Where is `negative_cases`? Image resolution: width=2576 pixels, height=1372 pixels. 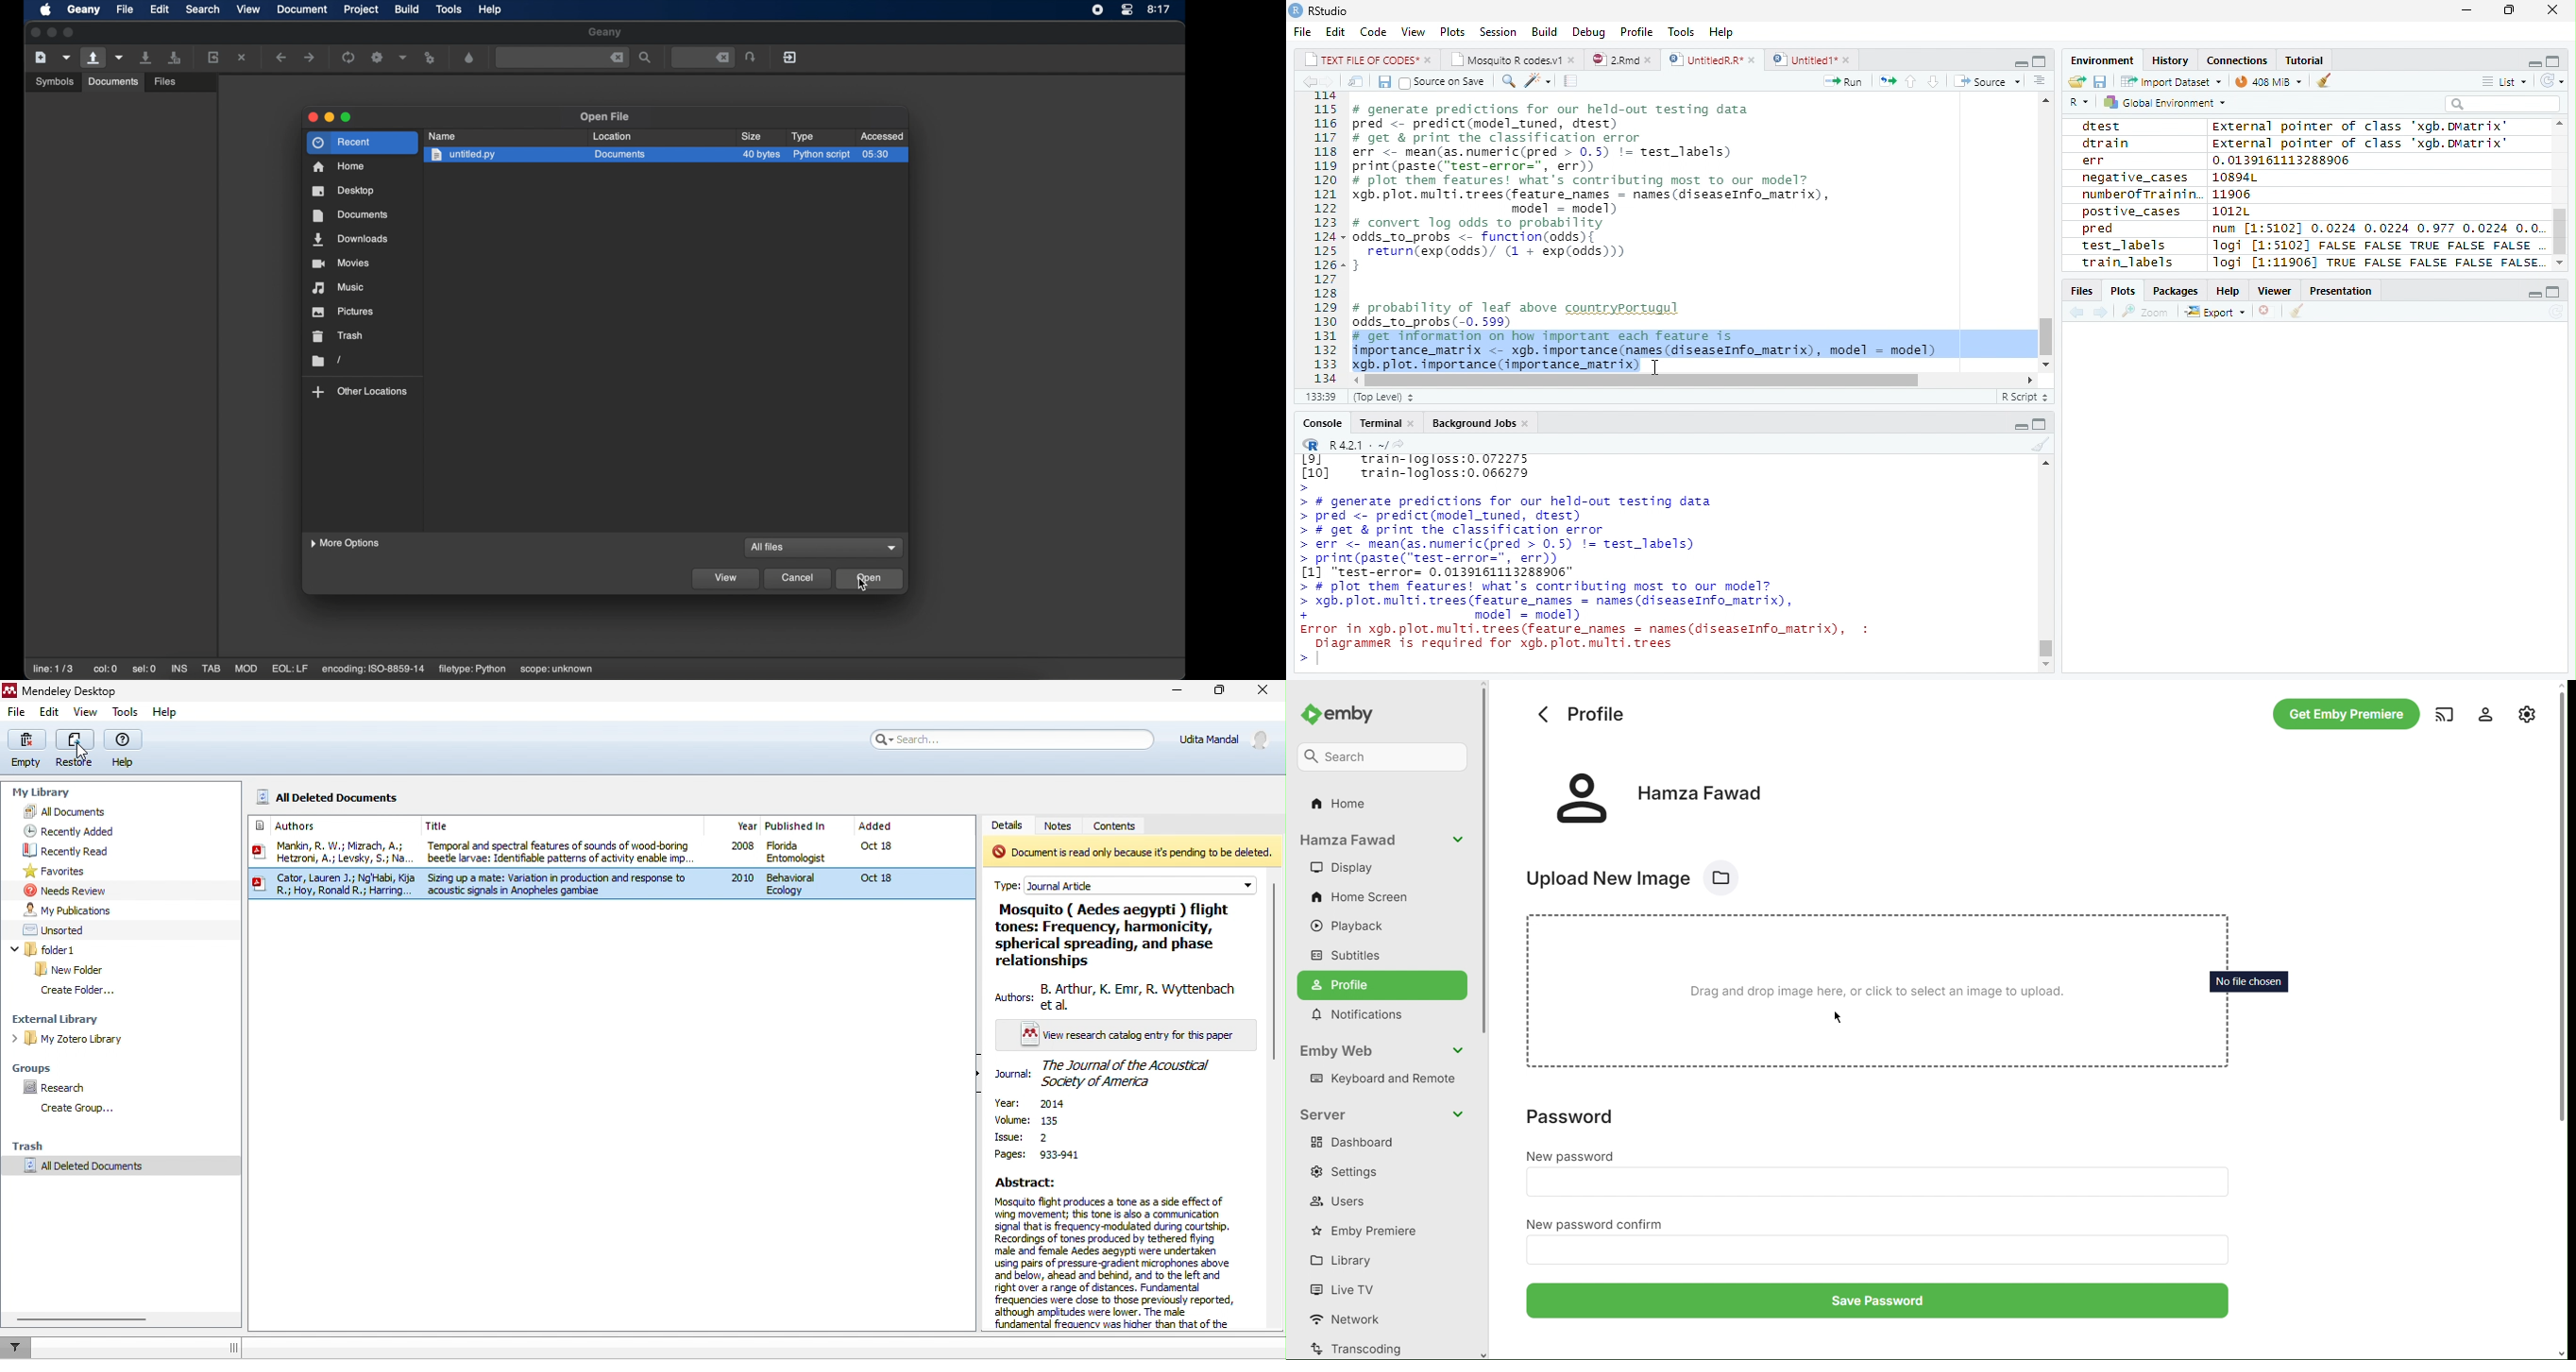 negative_cases is located at coordinates (2136, 178).